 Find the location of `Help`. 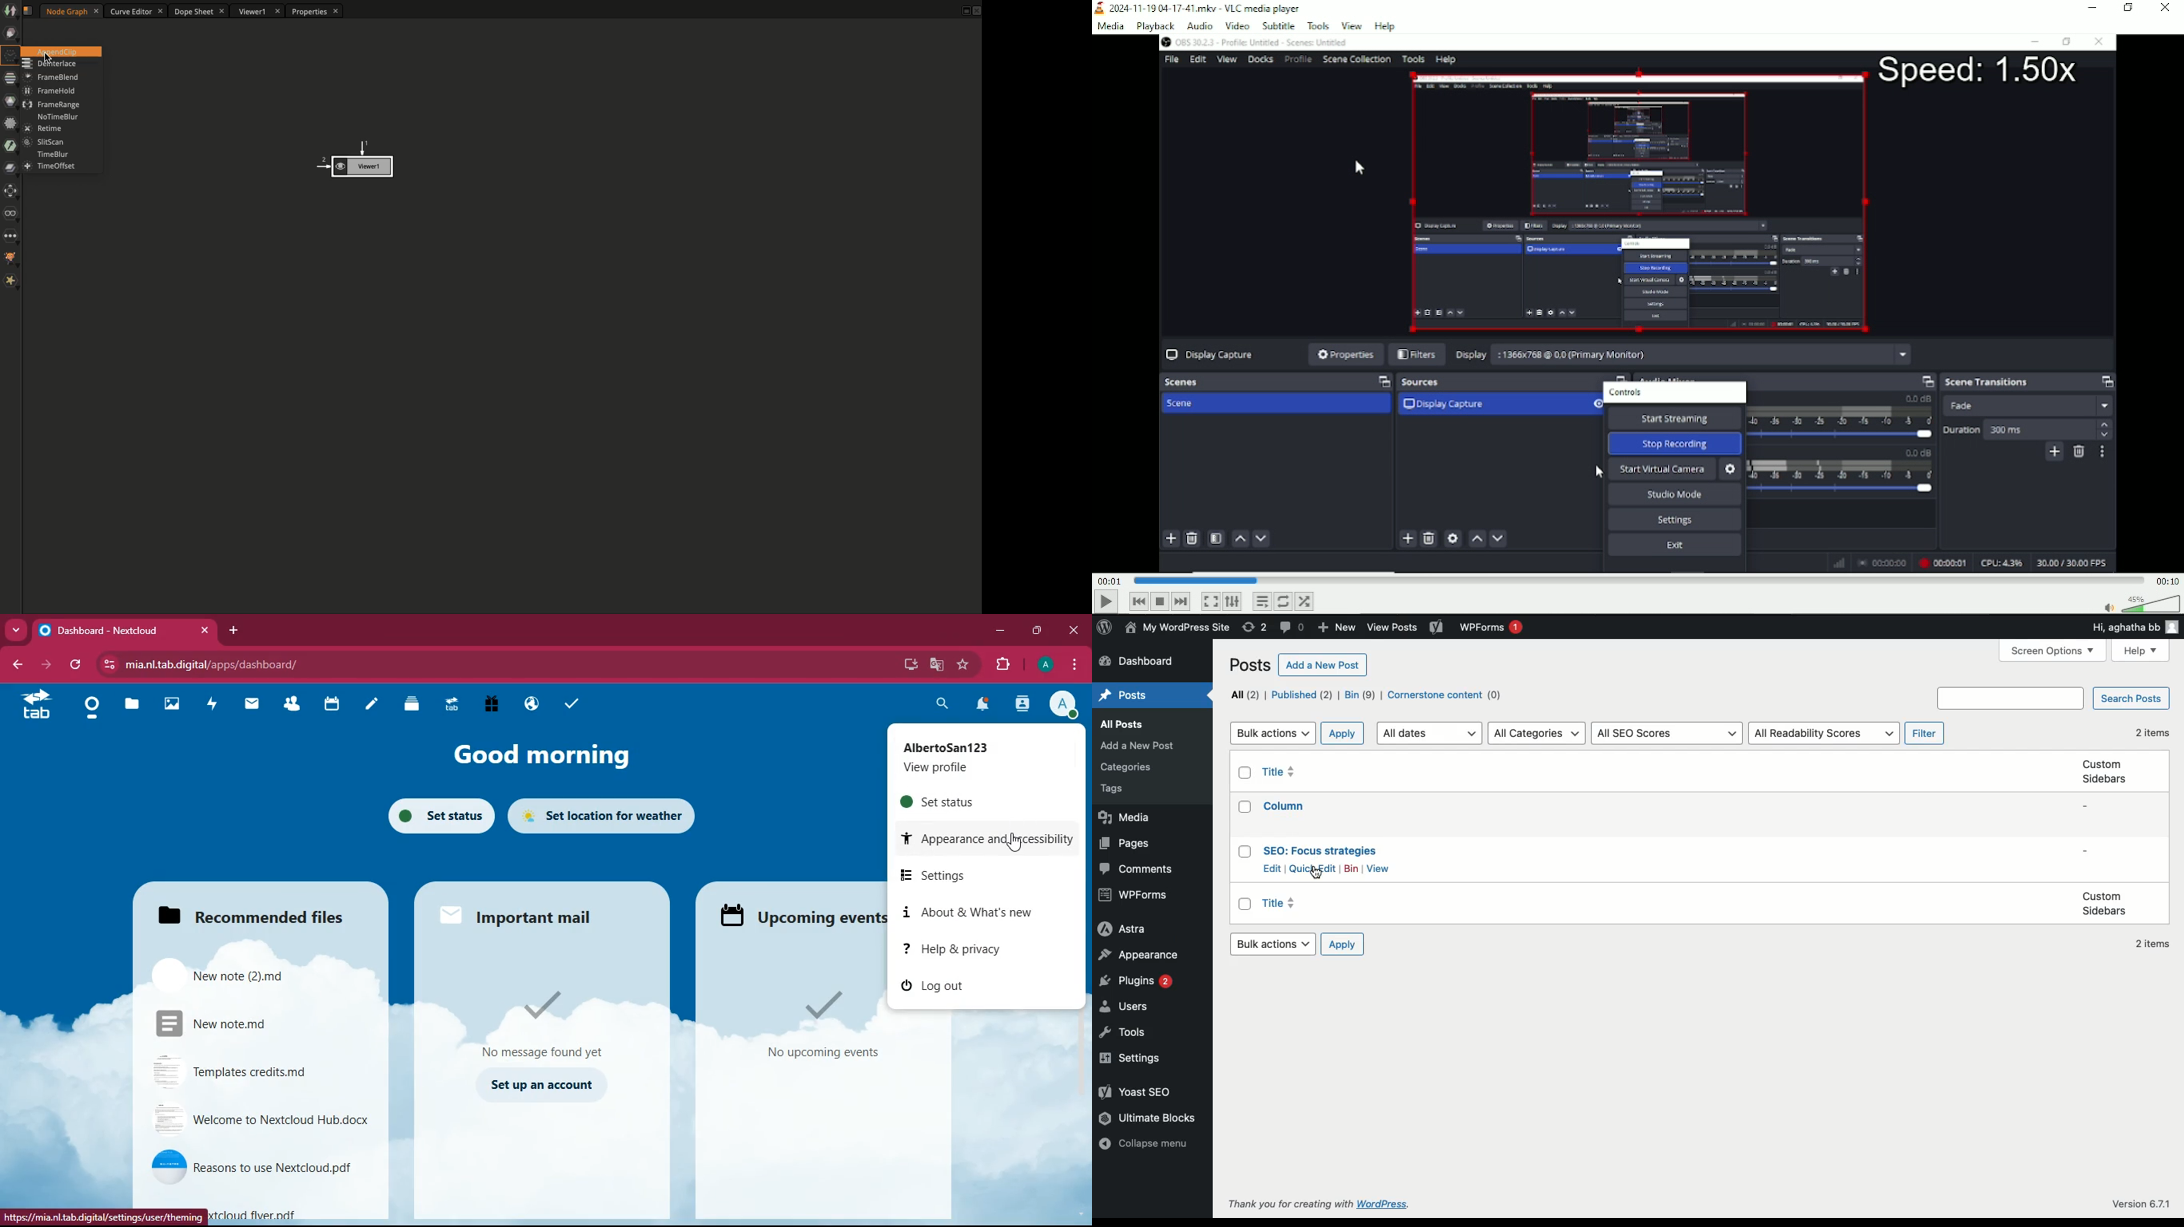

Help is located at coordinates (2141, 652).